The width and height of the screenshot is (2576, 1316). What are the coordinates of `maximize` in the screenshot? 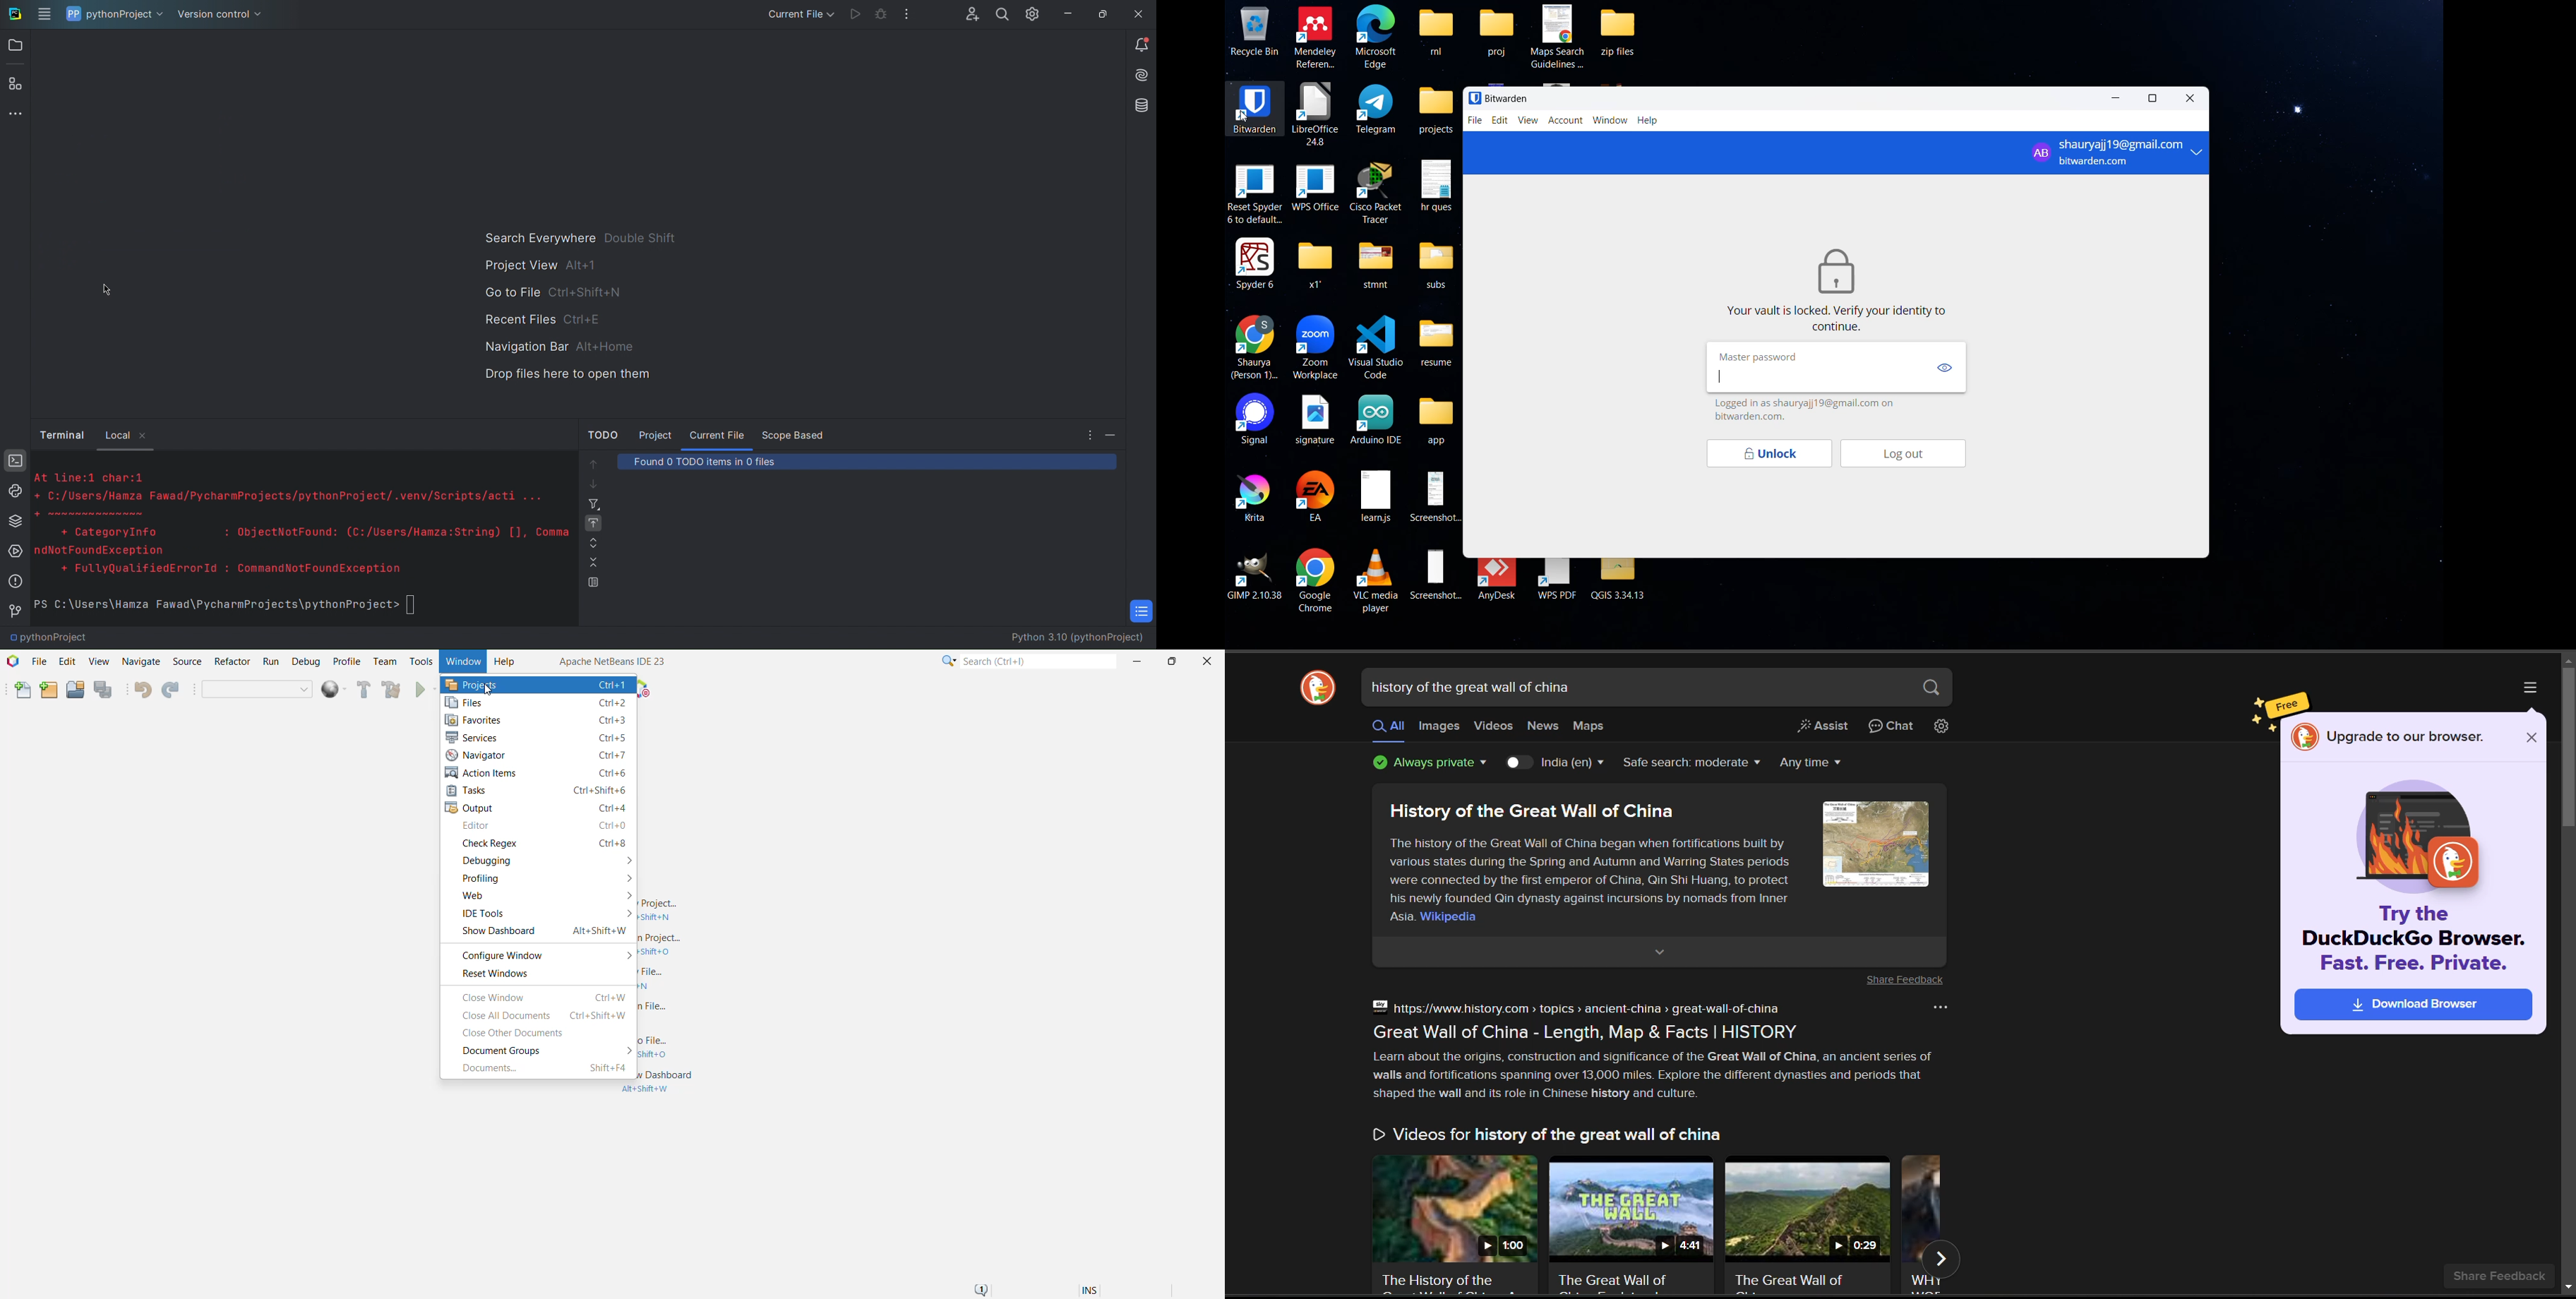 It's located at (2156, 99).